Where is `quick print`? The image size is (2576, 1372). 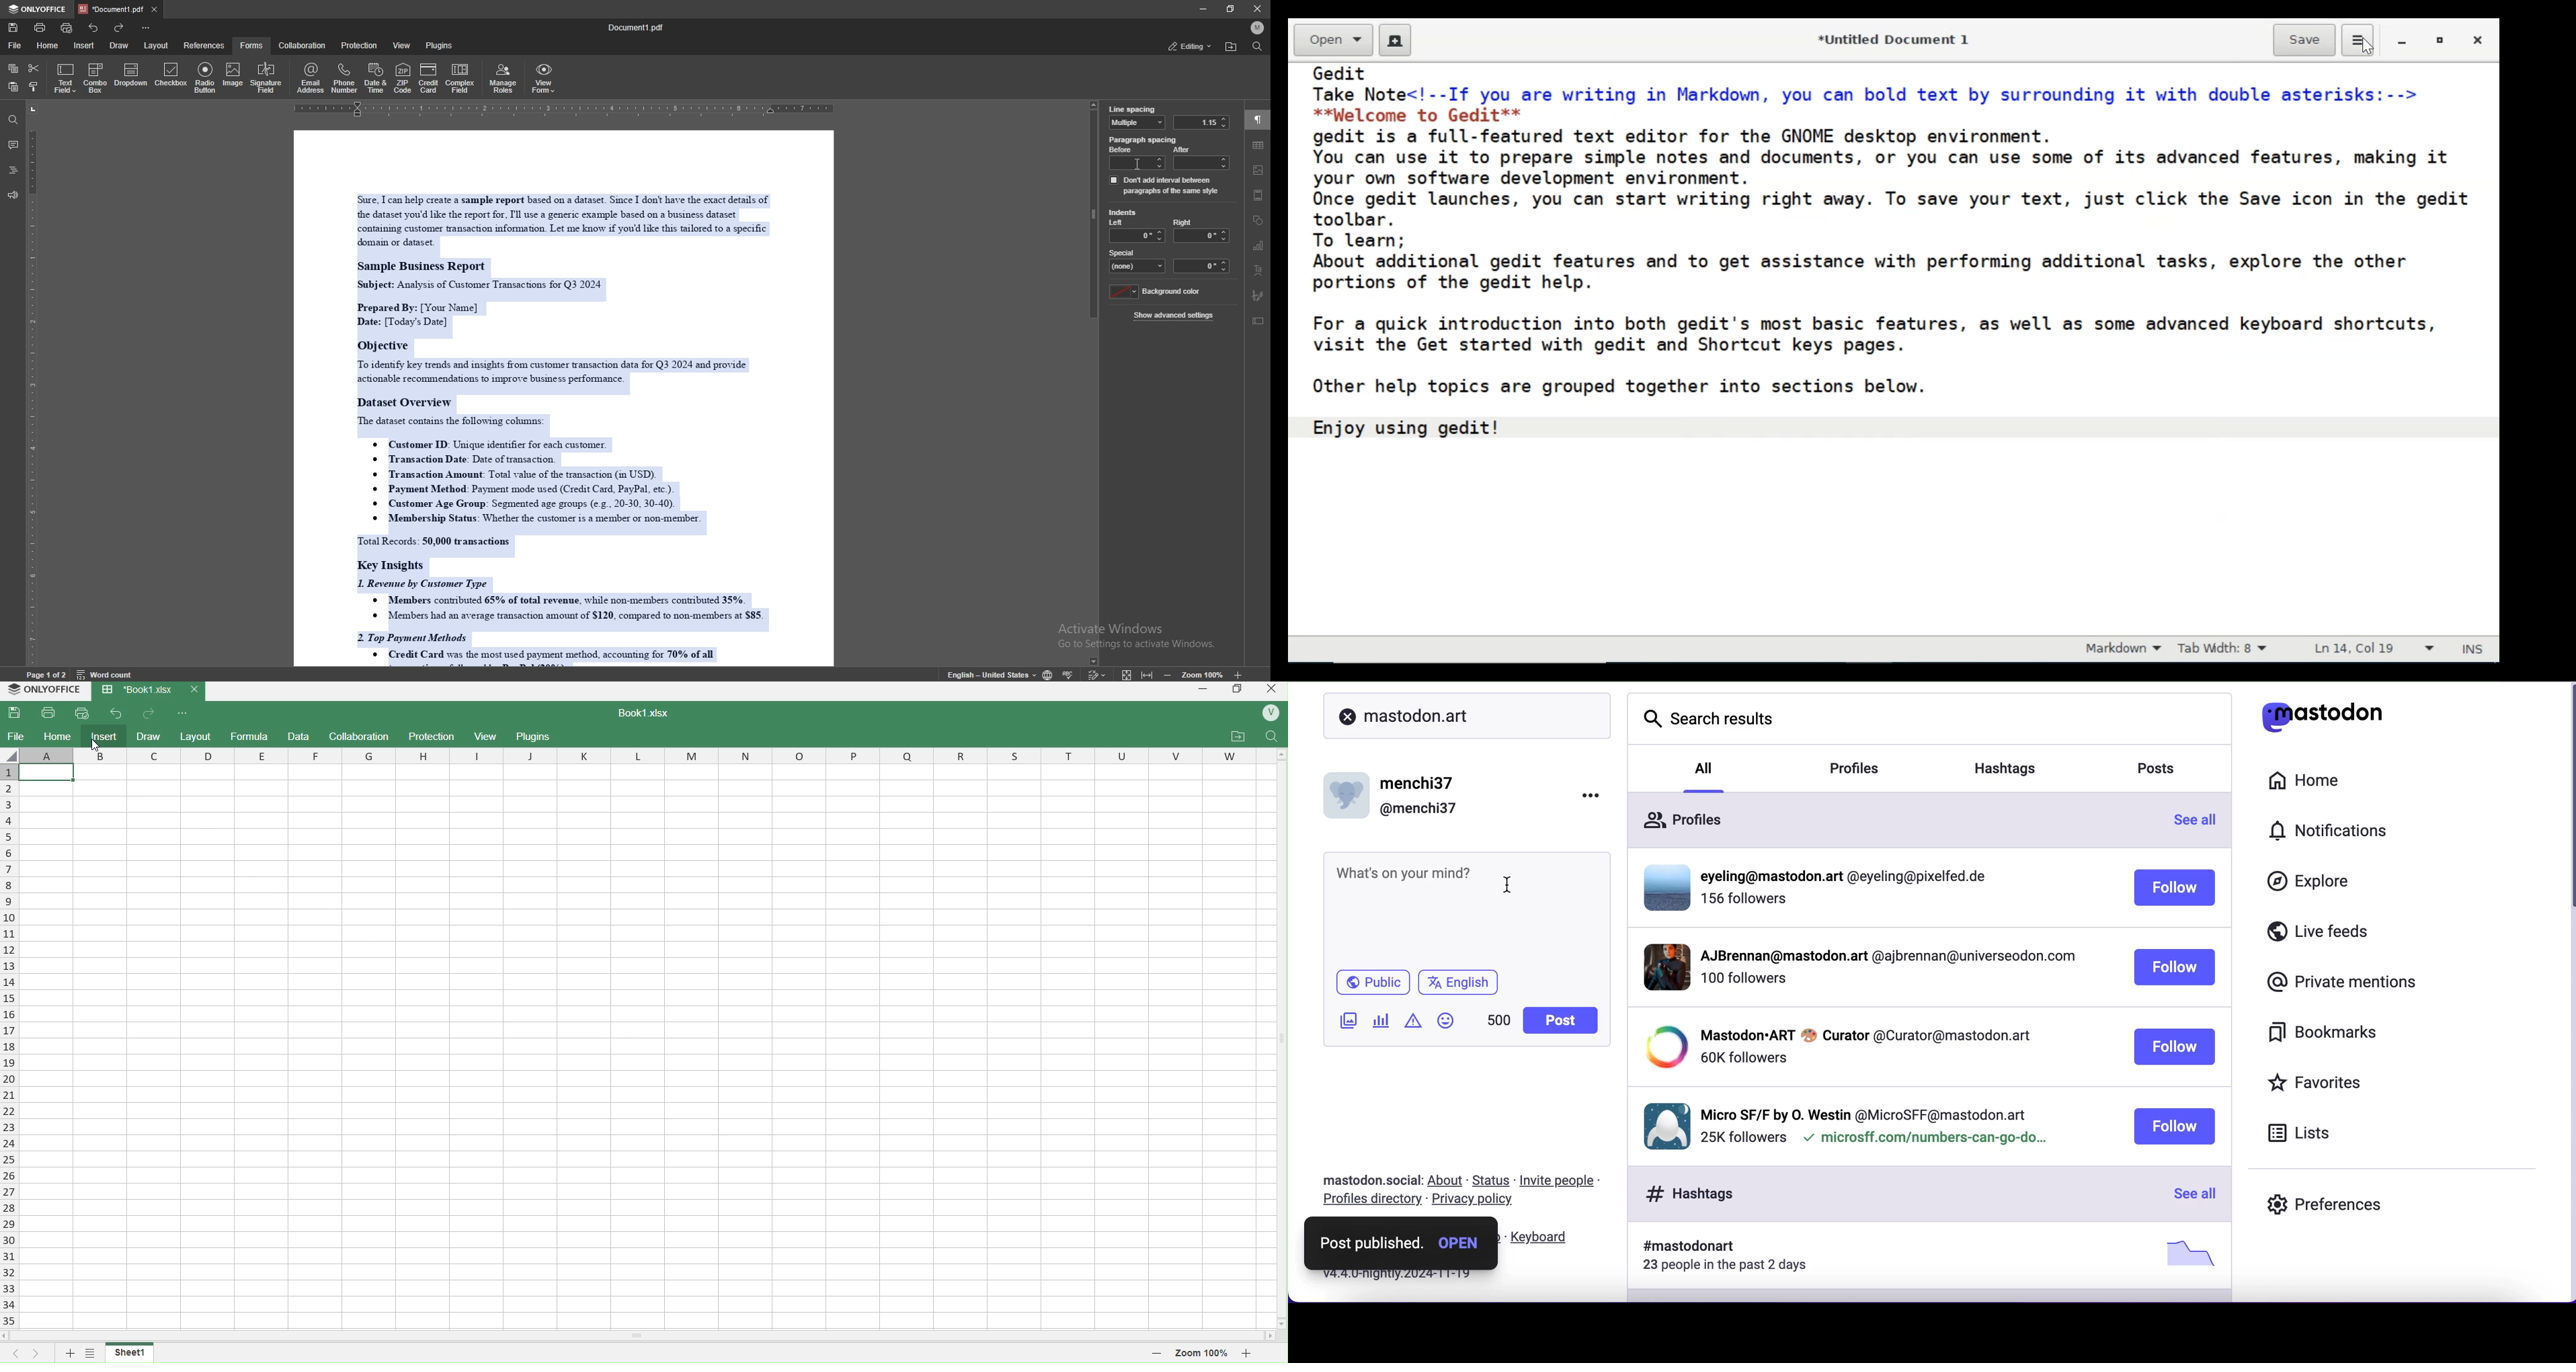 quick print is located at coordinates (85, 712).